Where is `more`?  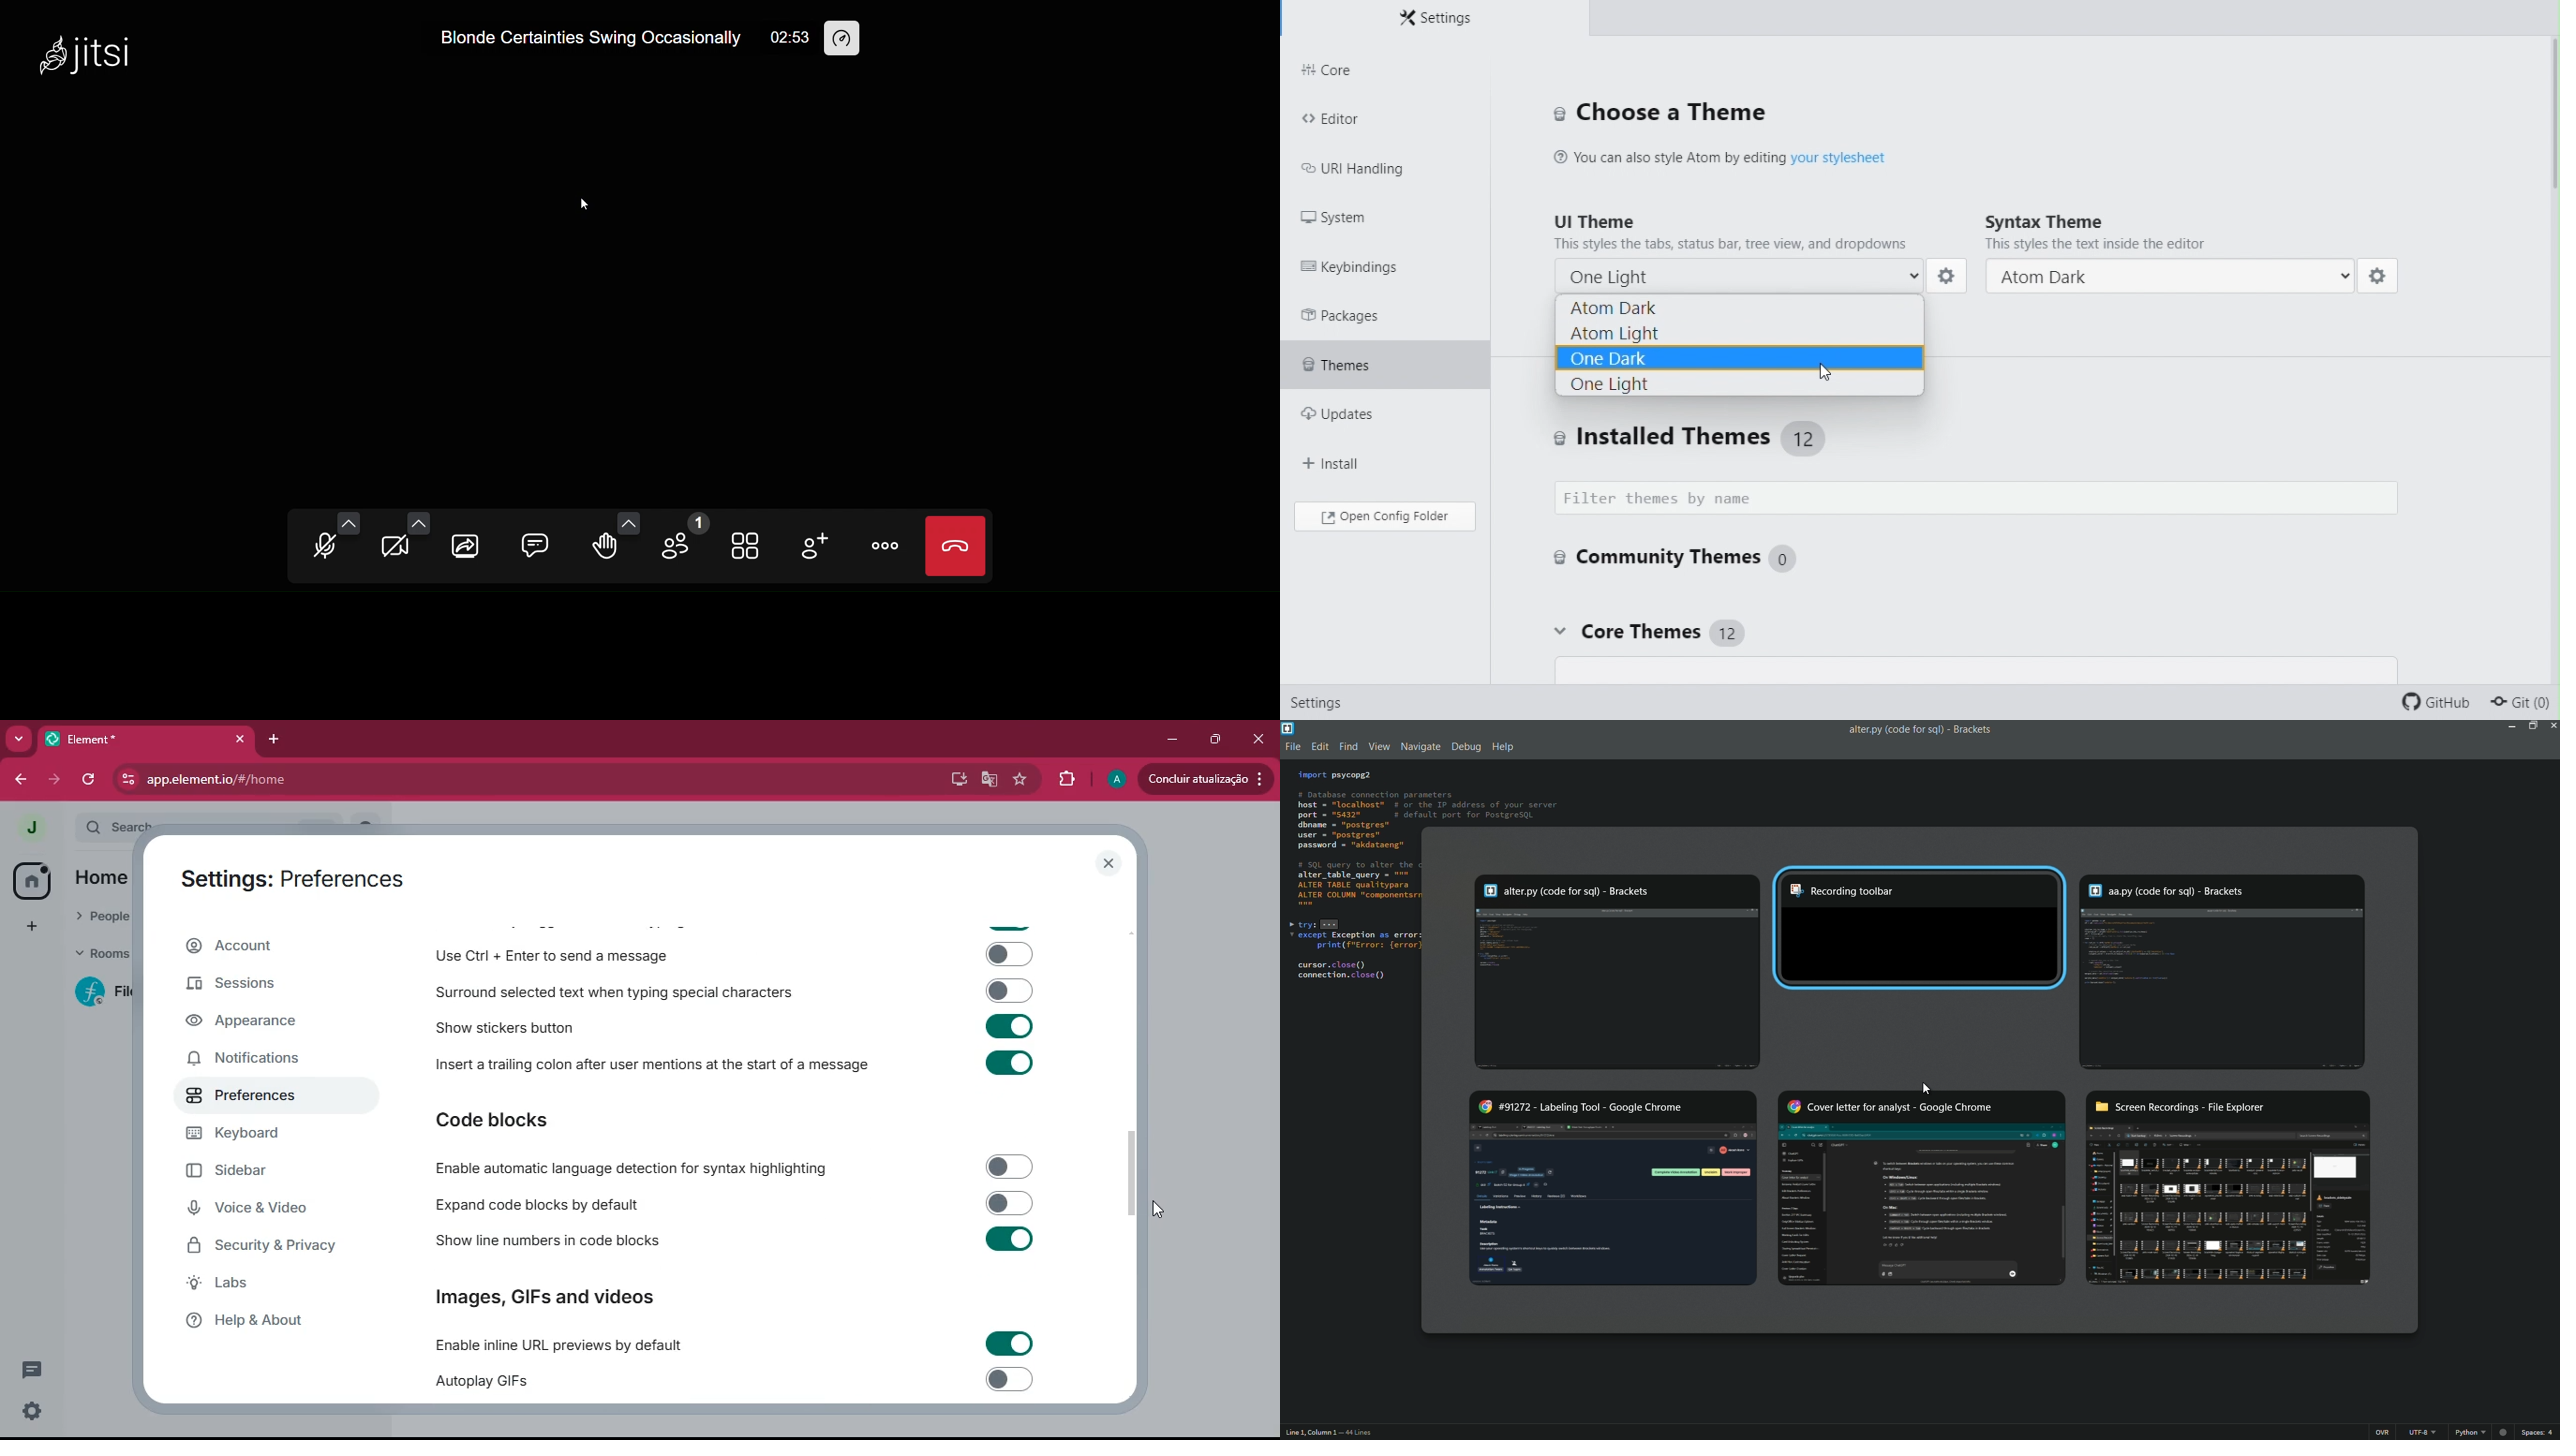
more is located at coordinates (32, 928).